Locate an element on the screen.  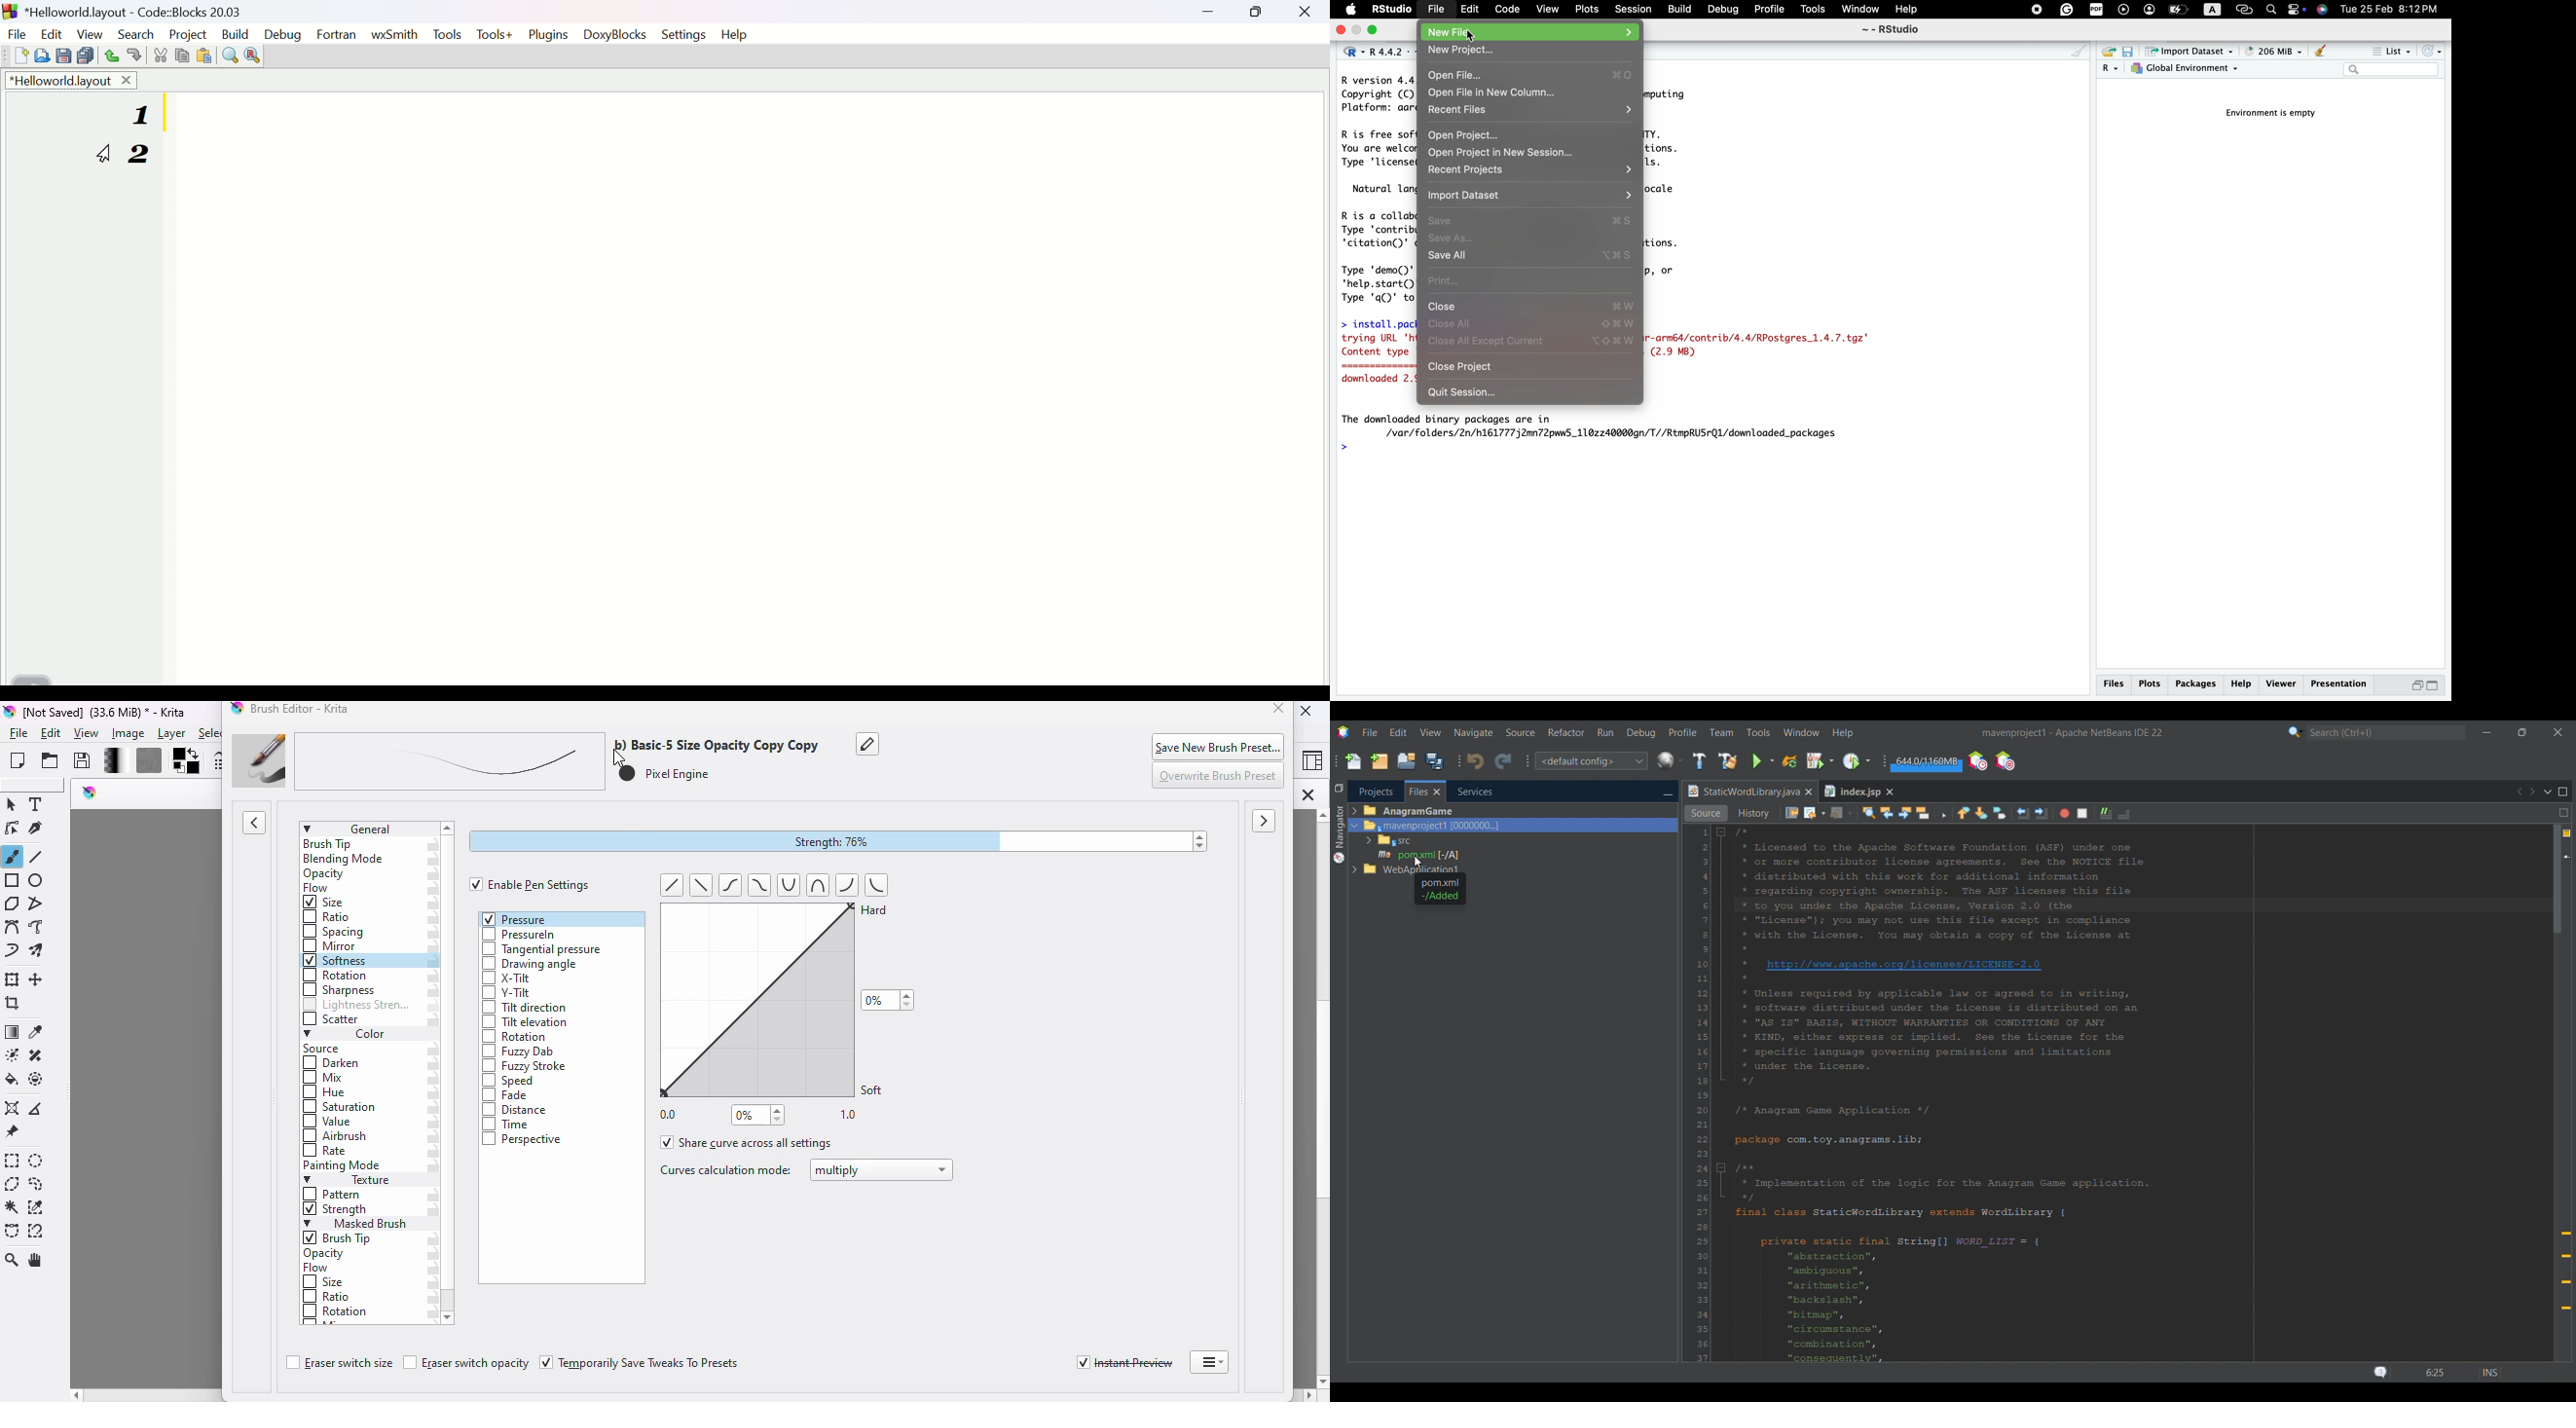
Tue 25 Feb 8:12PM is located at coordinates (2395, 10).